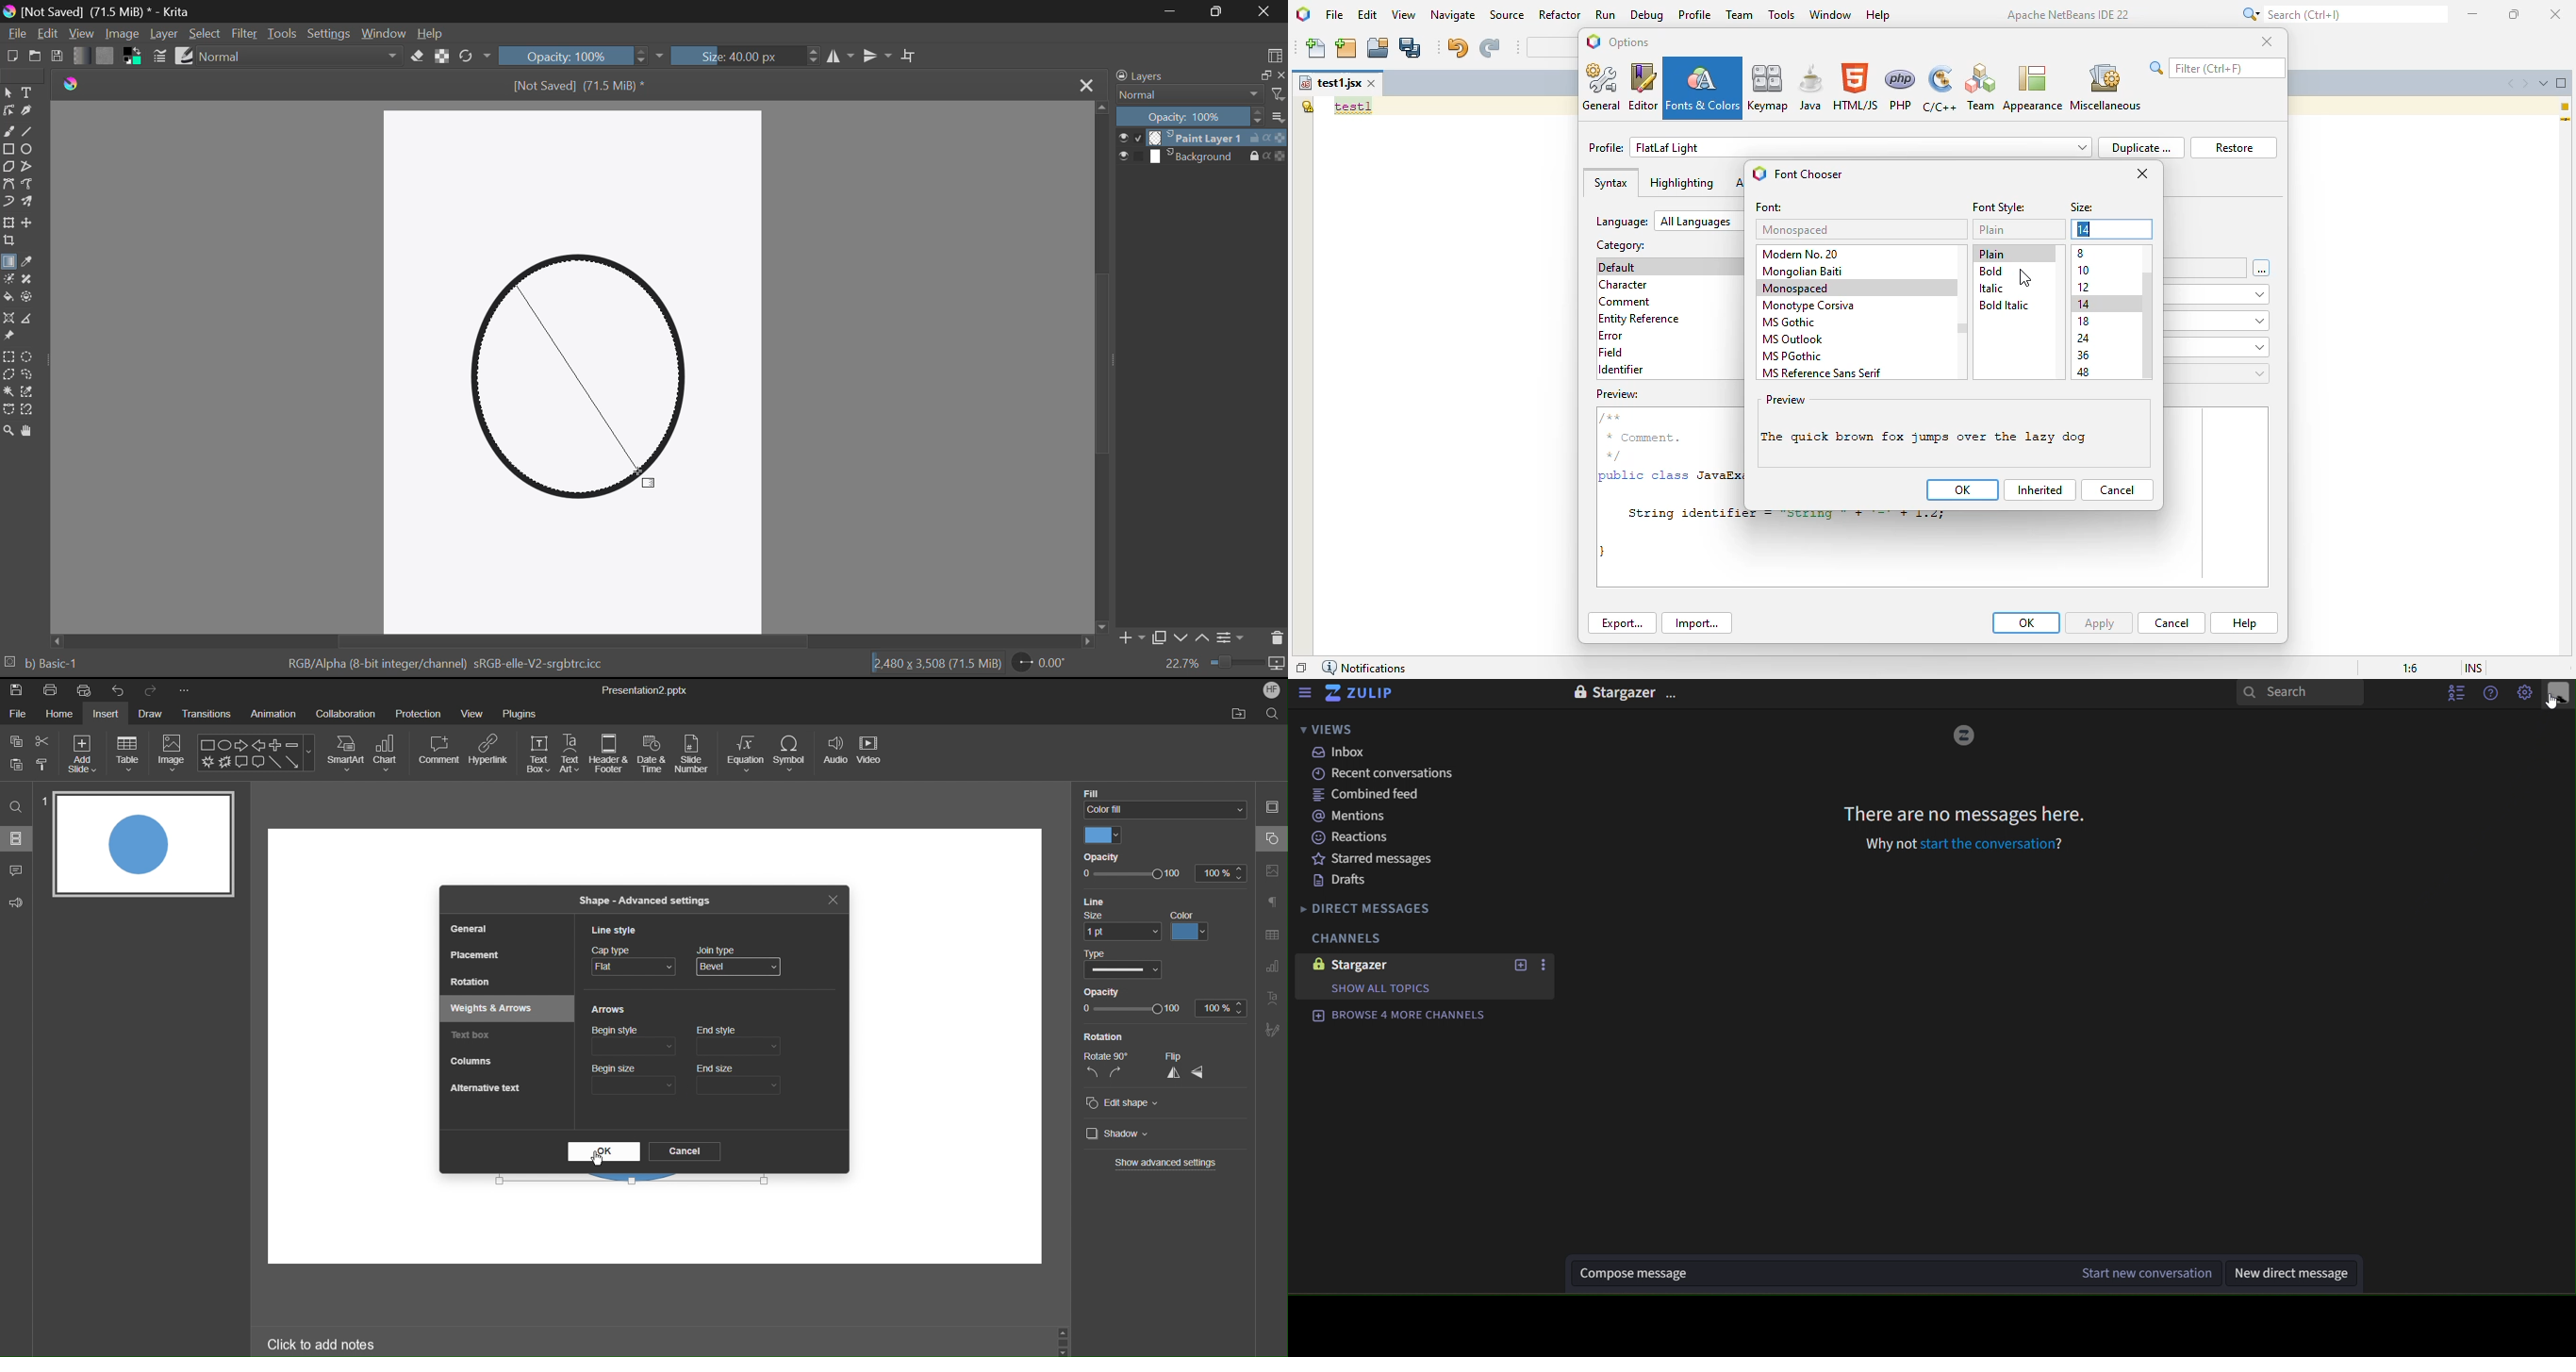  Describe the element at coordinates (418, 713) in the screenshot. I see `Protection` at that location.